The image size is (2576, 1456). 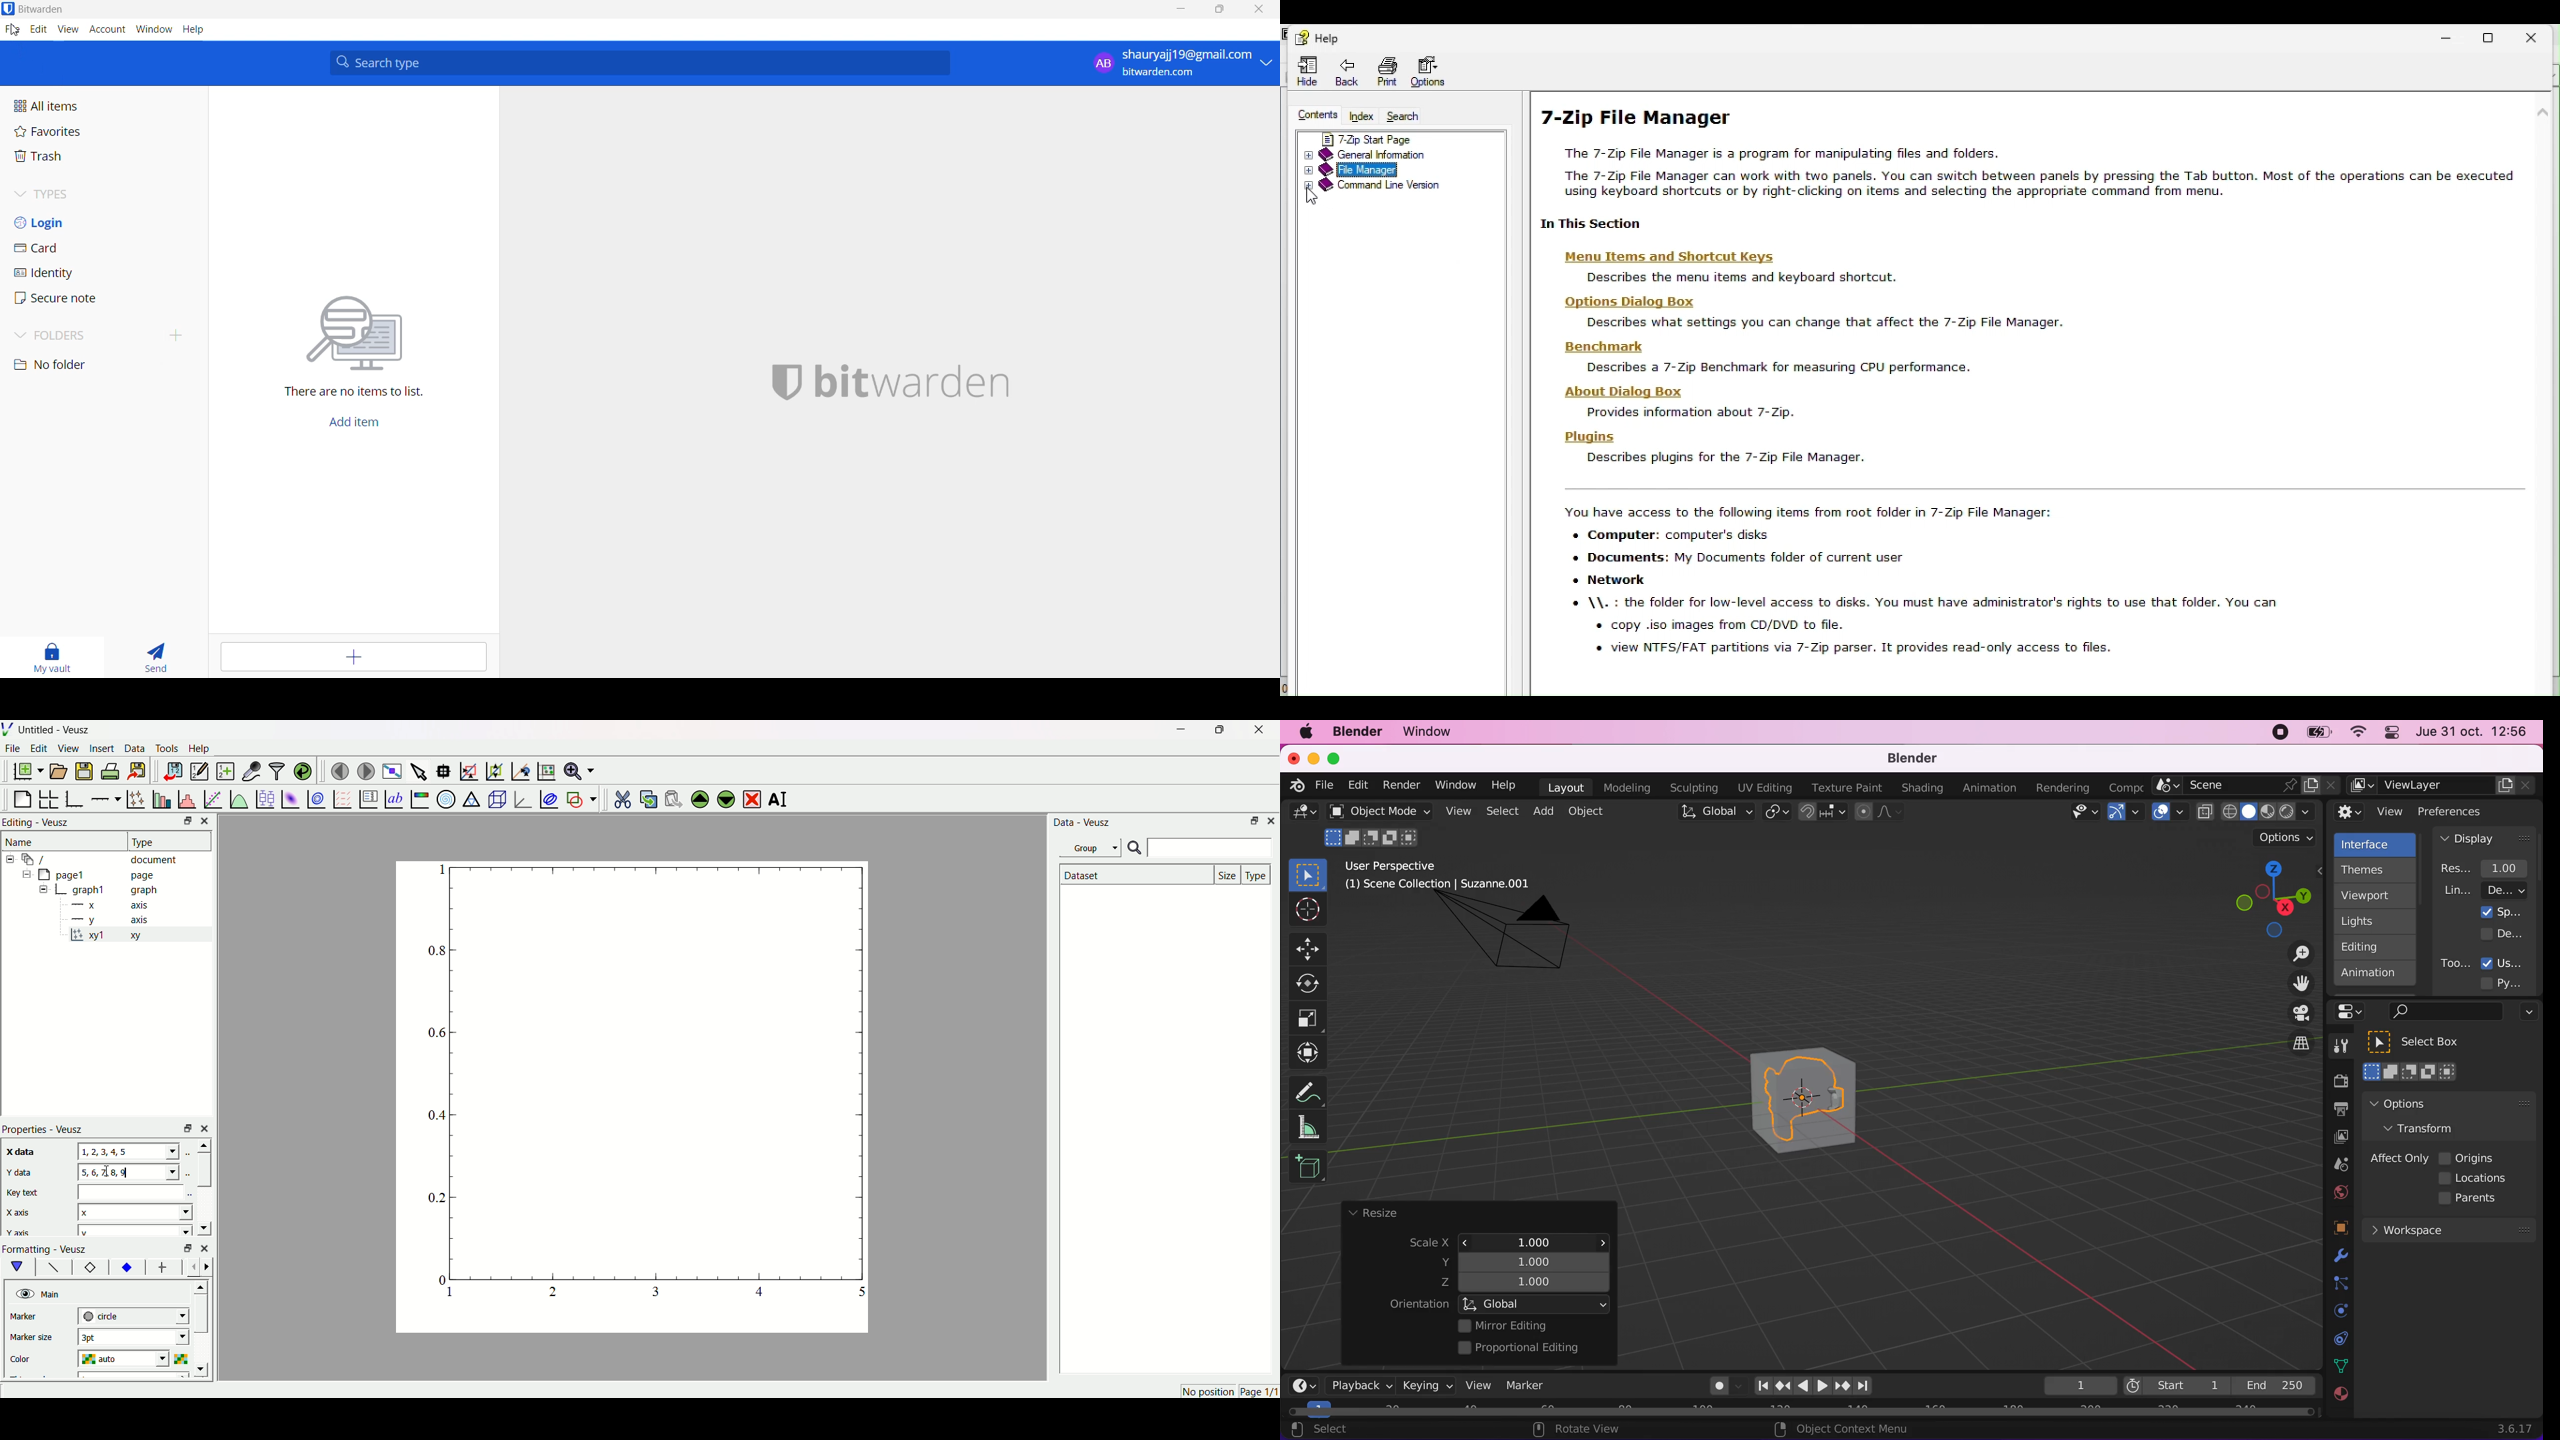 What do you see at coordinates (1293, 758) in the screenshot?
I see `close` at bounding box center [1293, 758].